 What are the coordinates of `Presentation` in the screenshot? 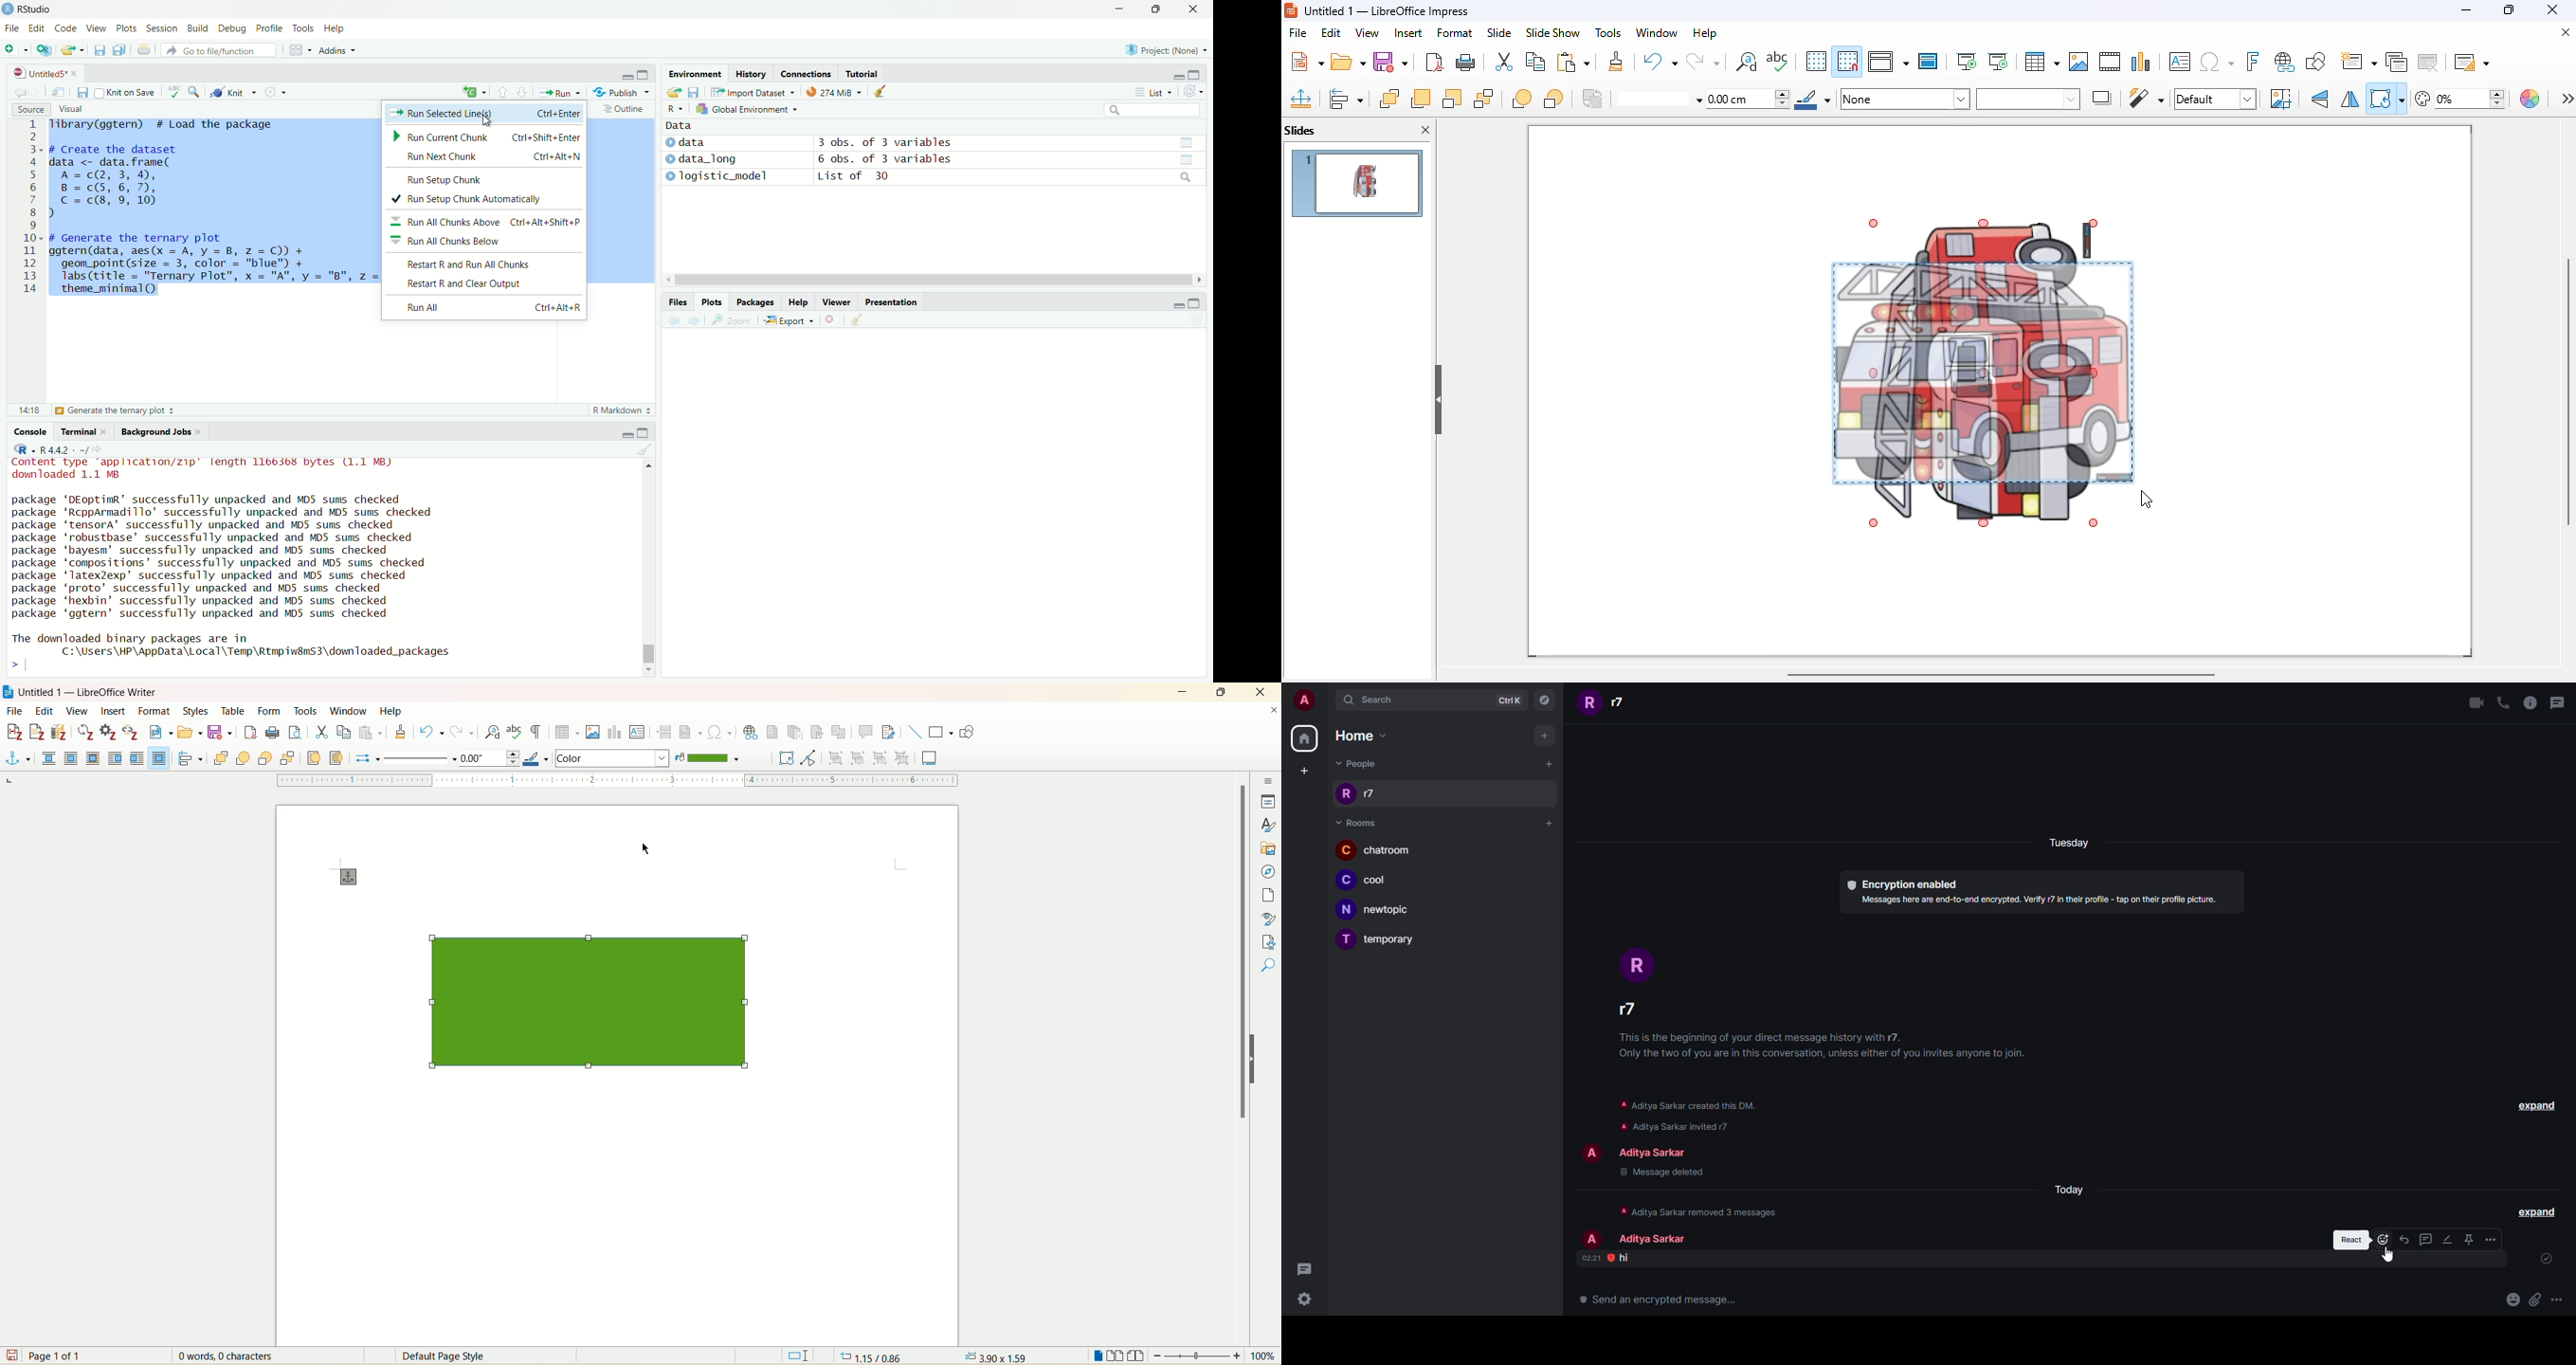 It's located at (893, 301).